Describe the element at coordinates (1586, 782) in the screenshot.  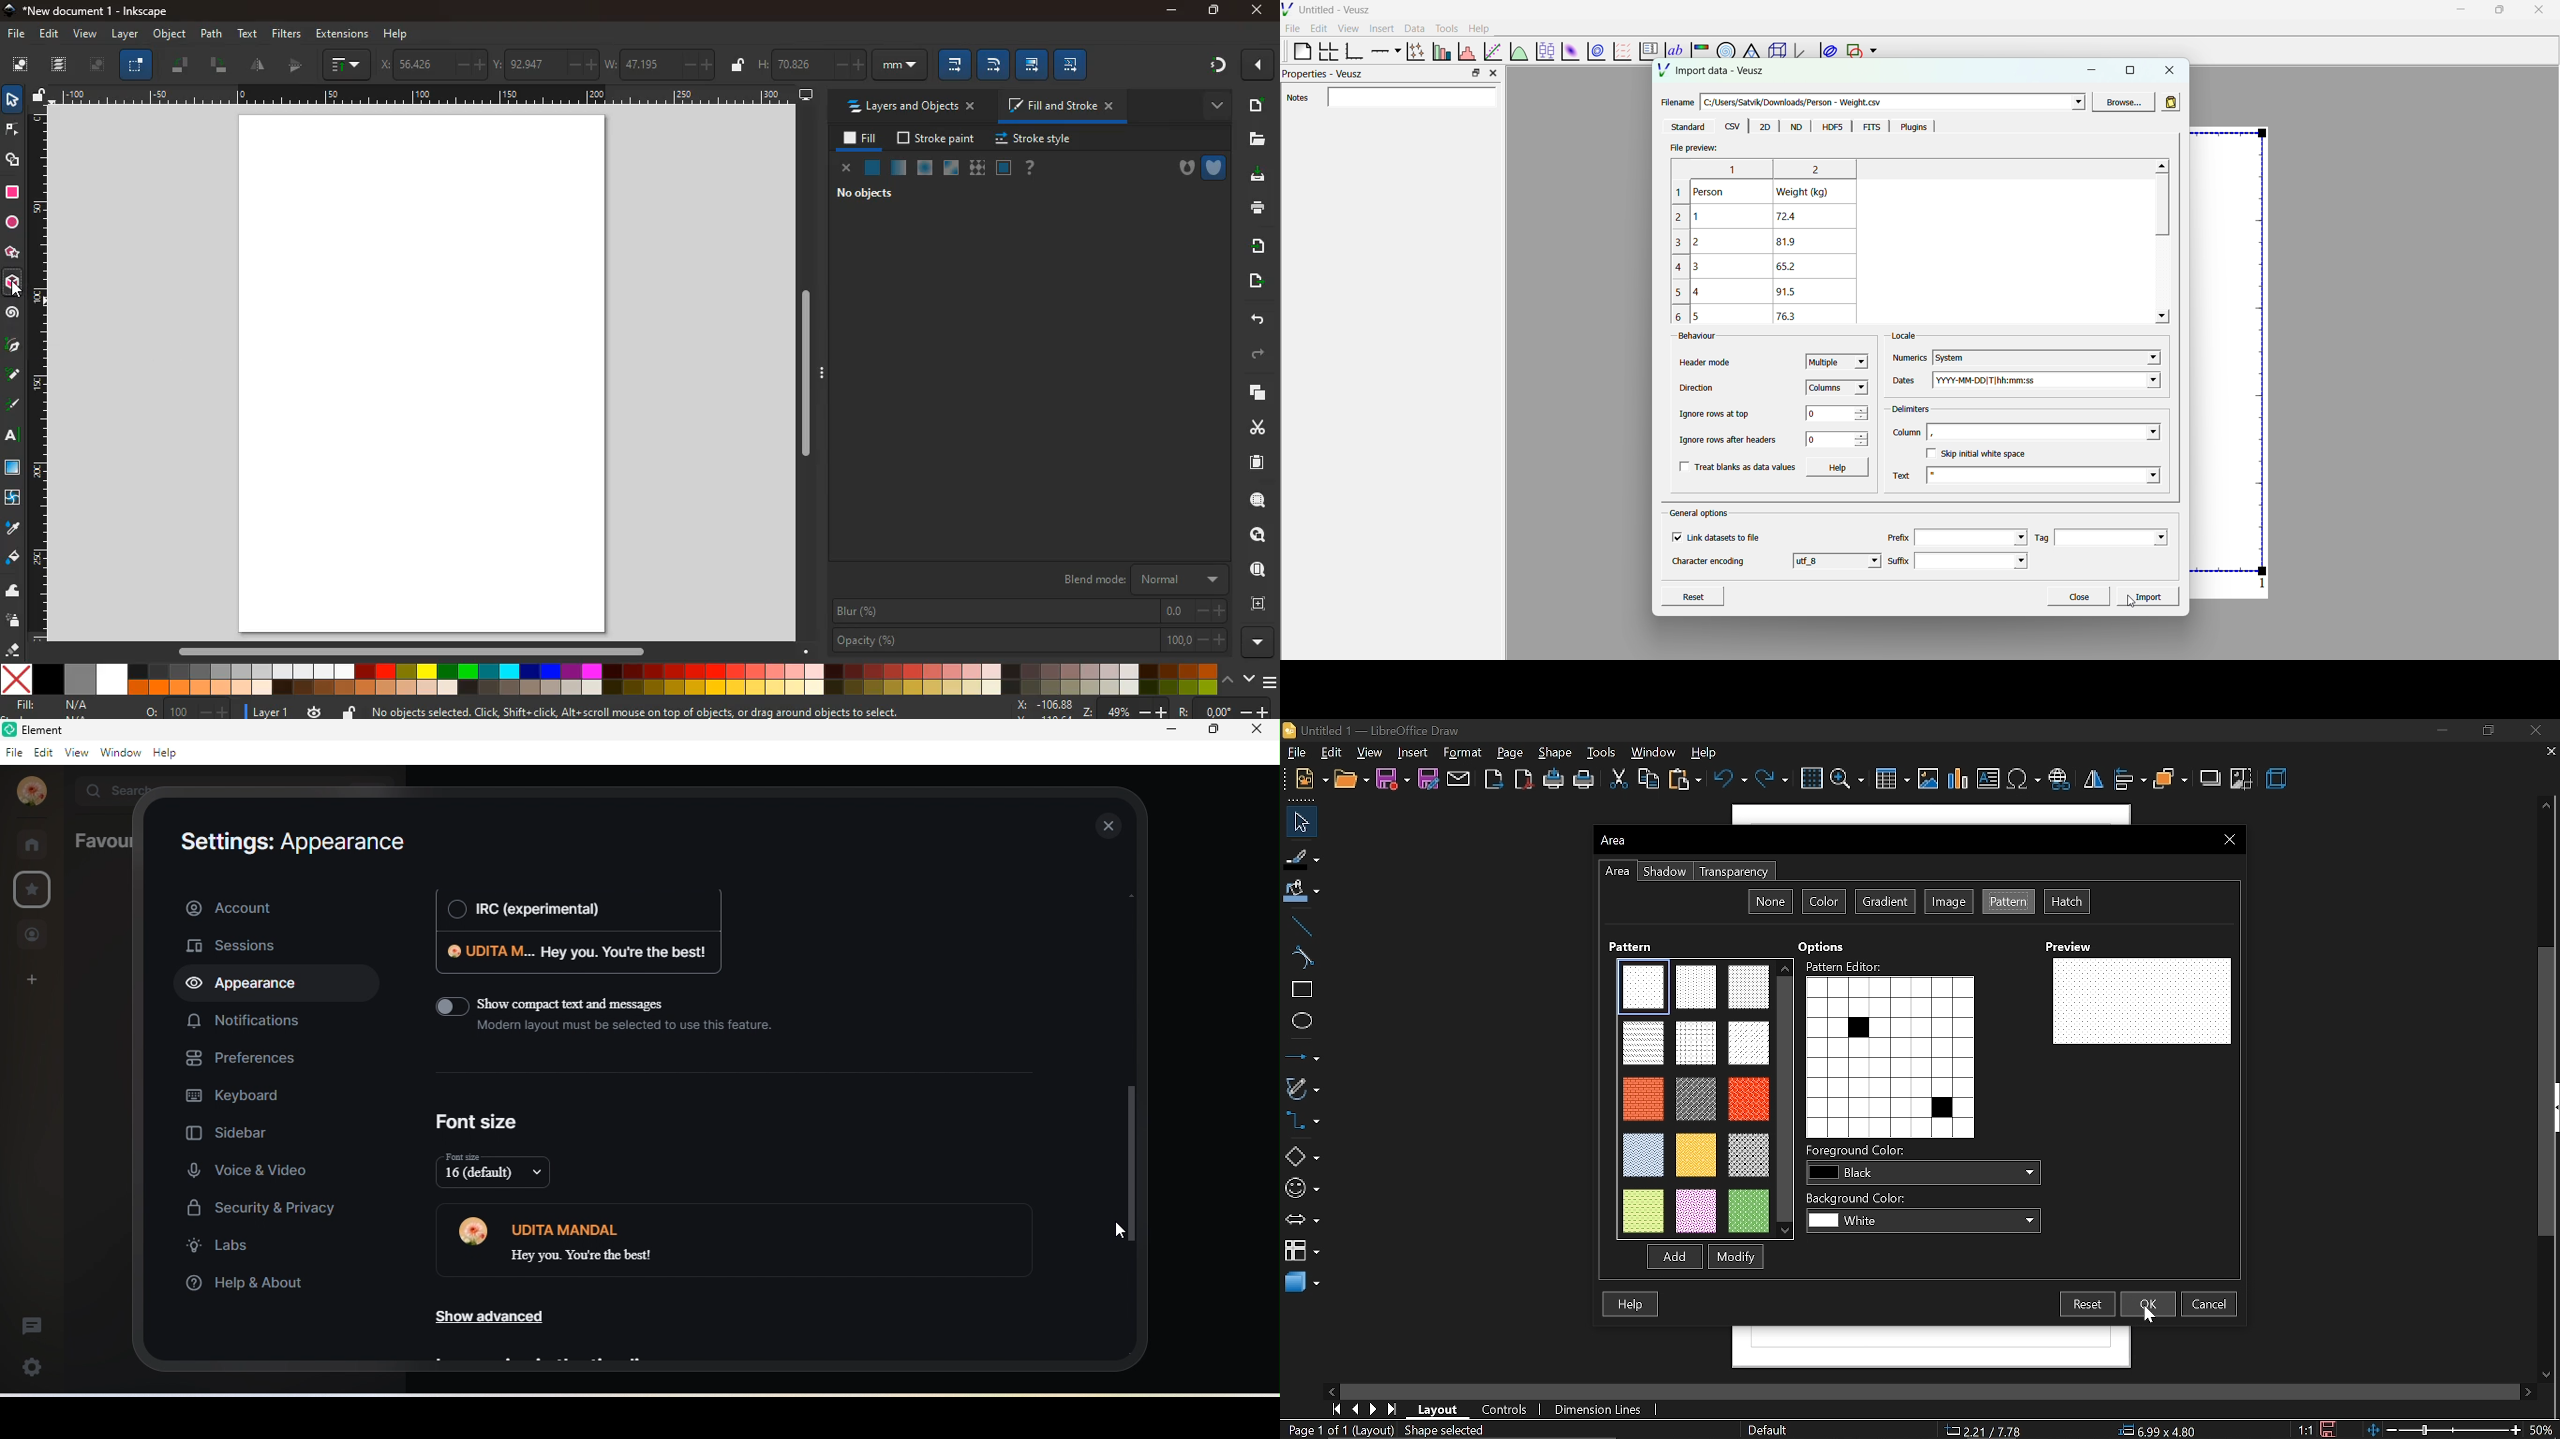
I see `print` at that location.